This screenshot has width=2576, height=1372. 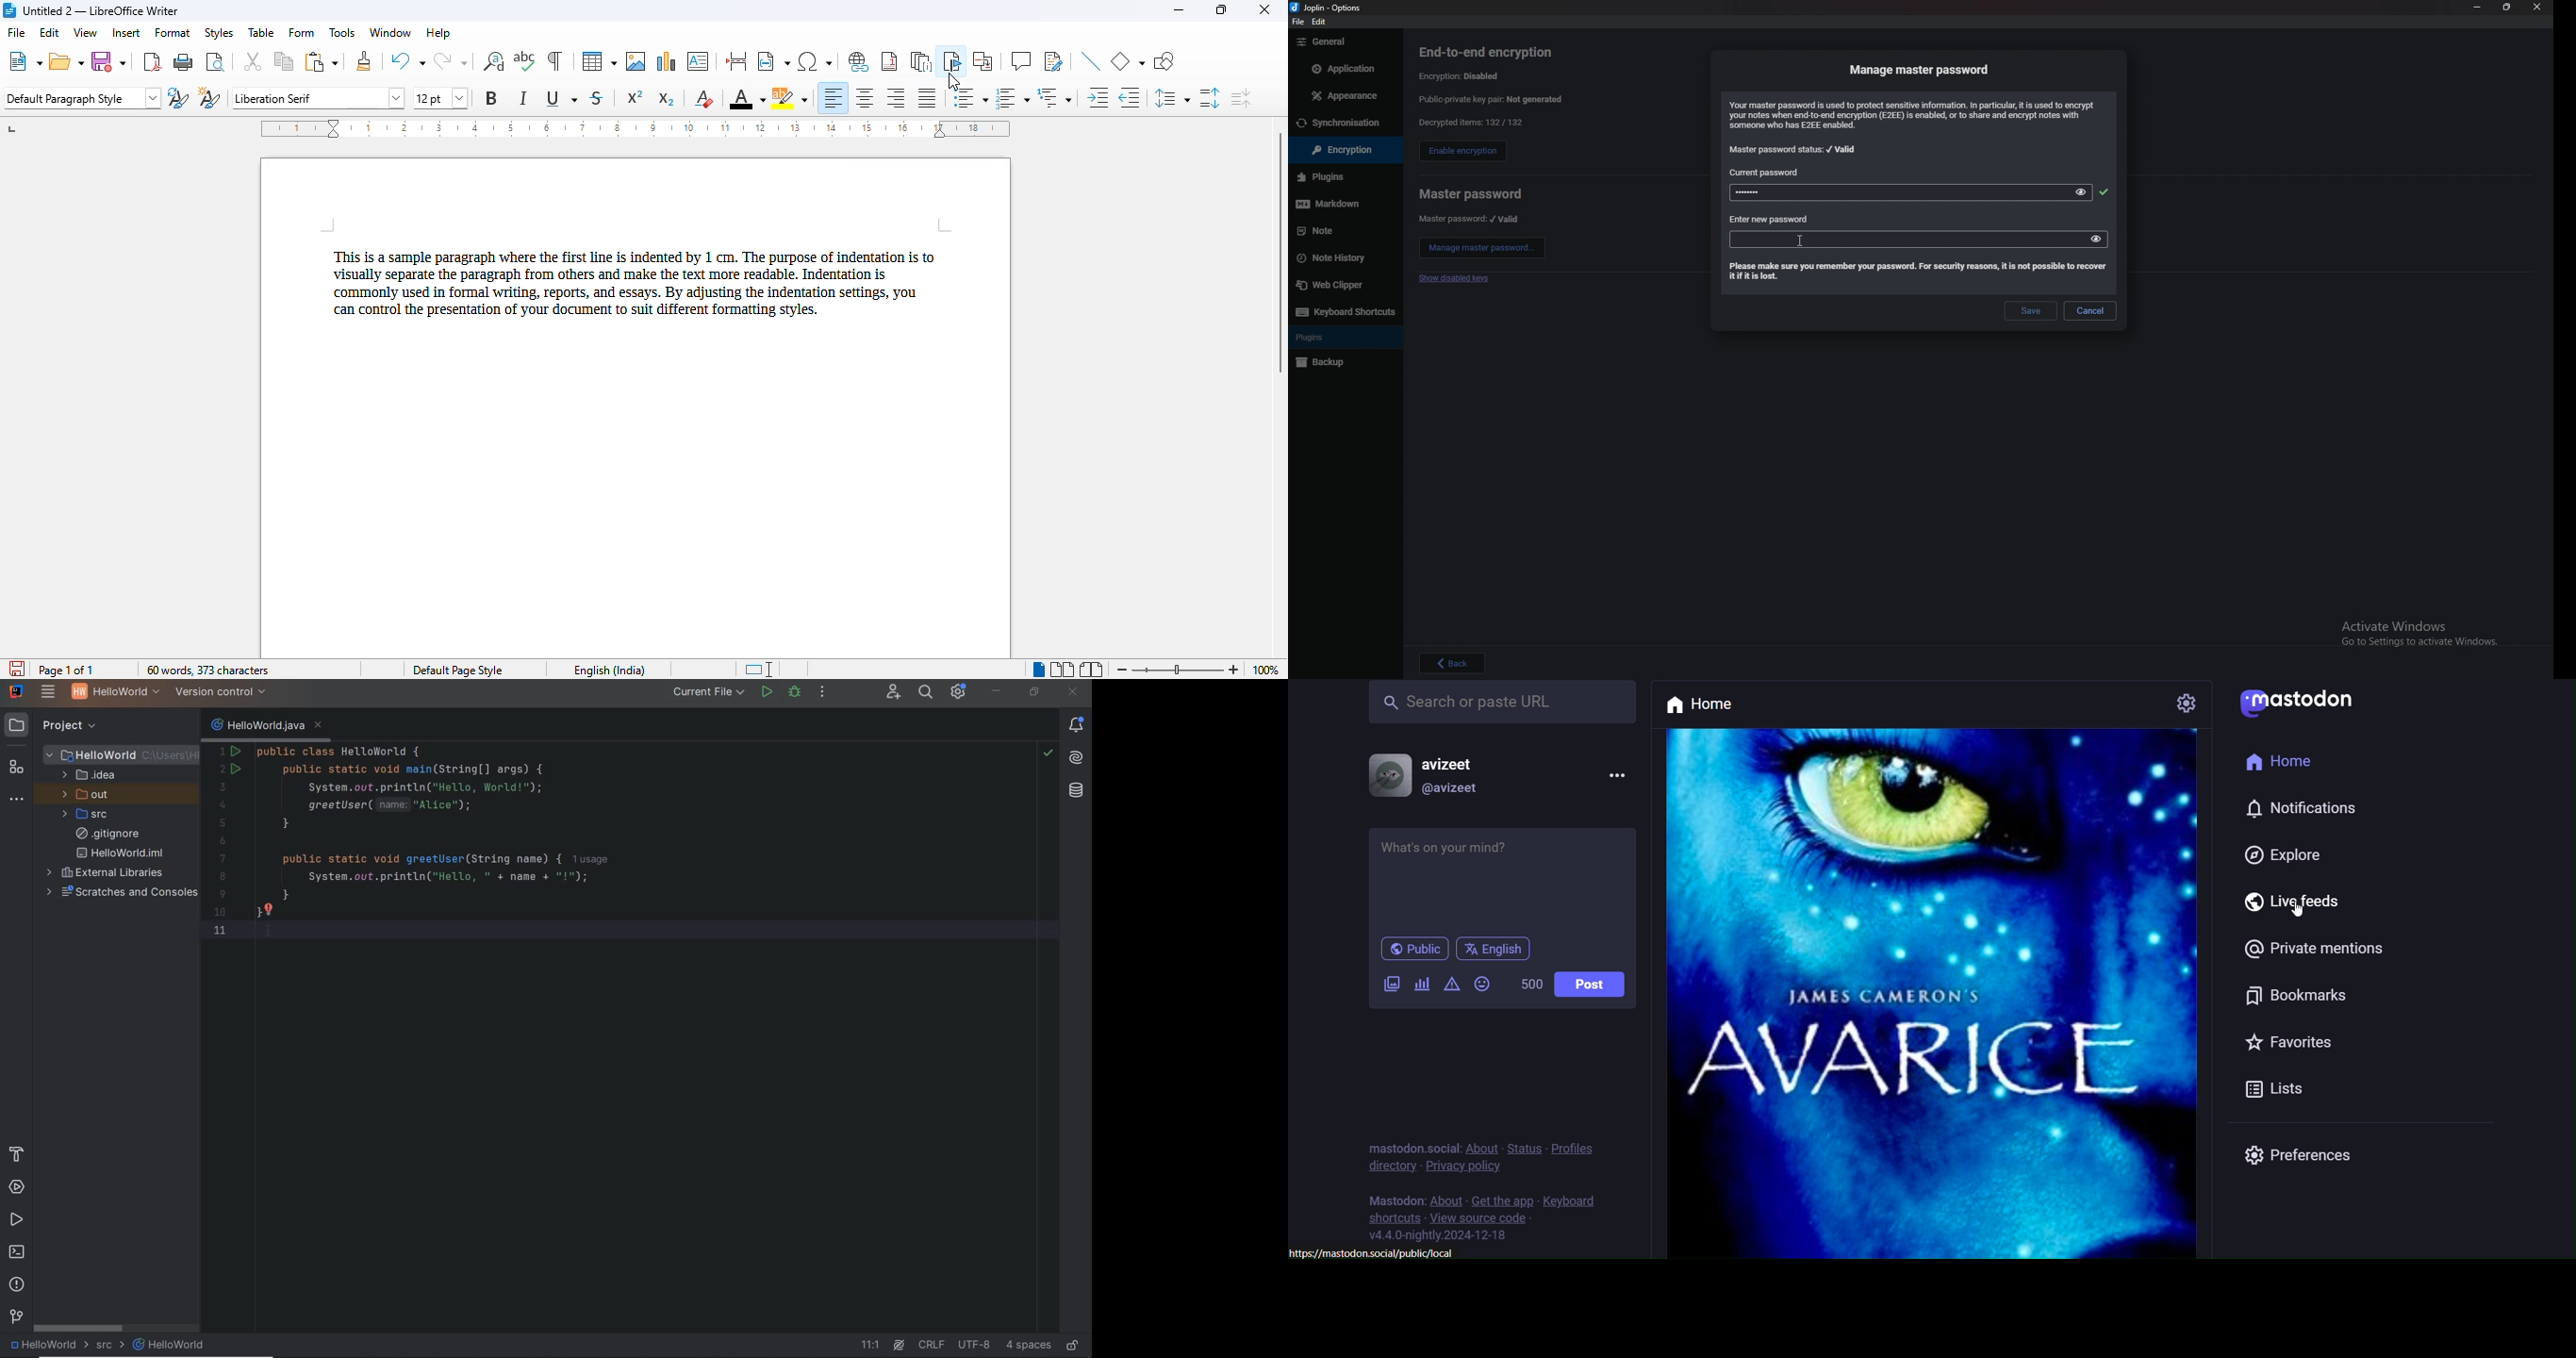 I want to click on increase indent, so click(x=1097, y=97).